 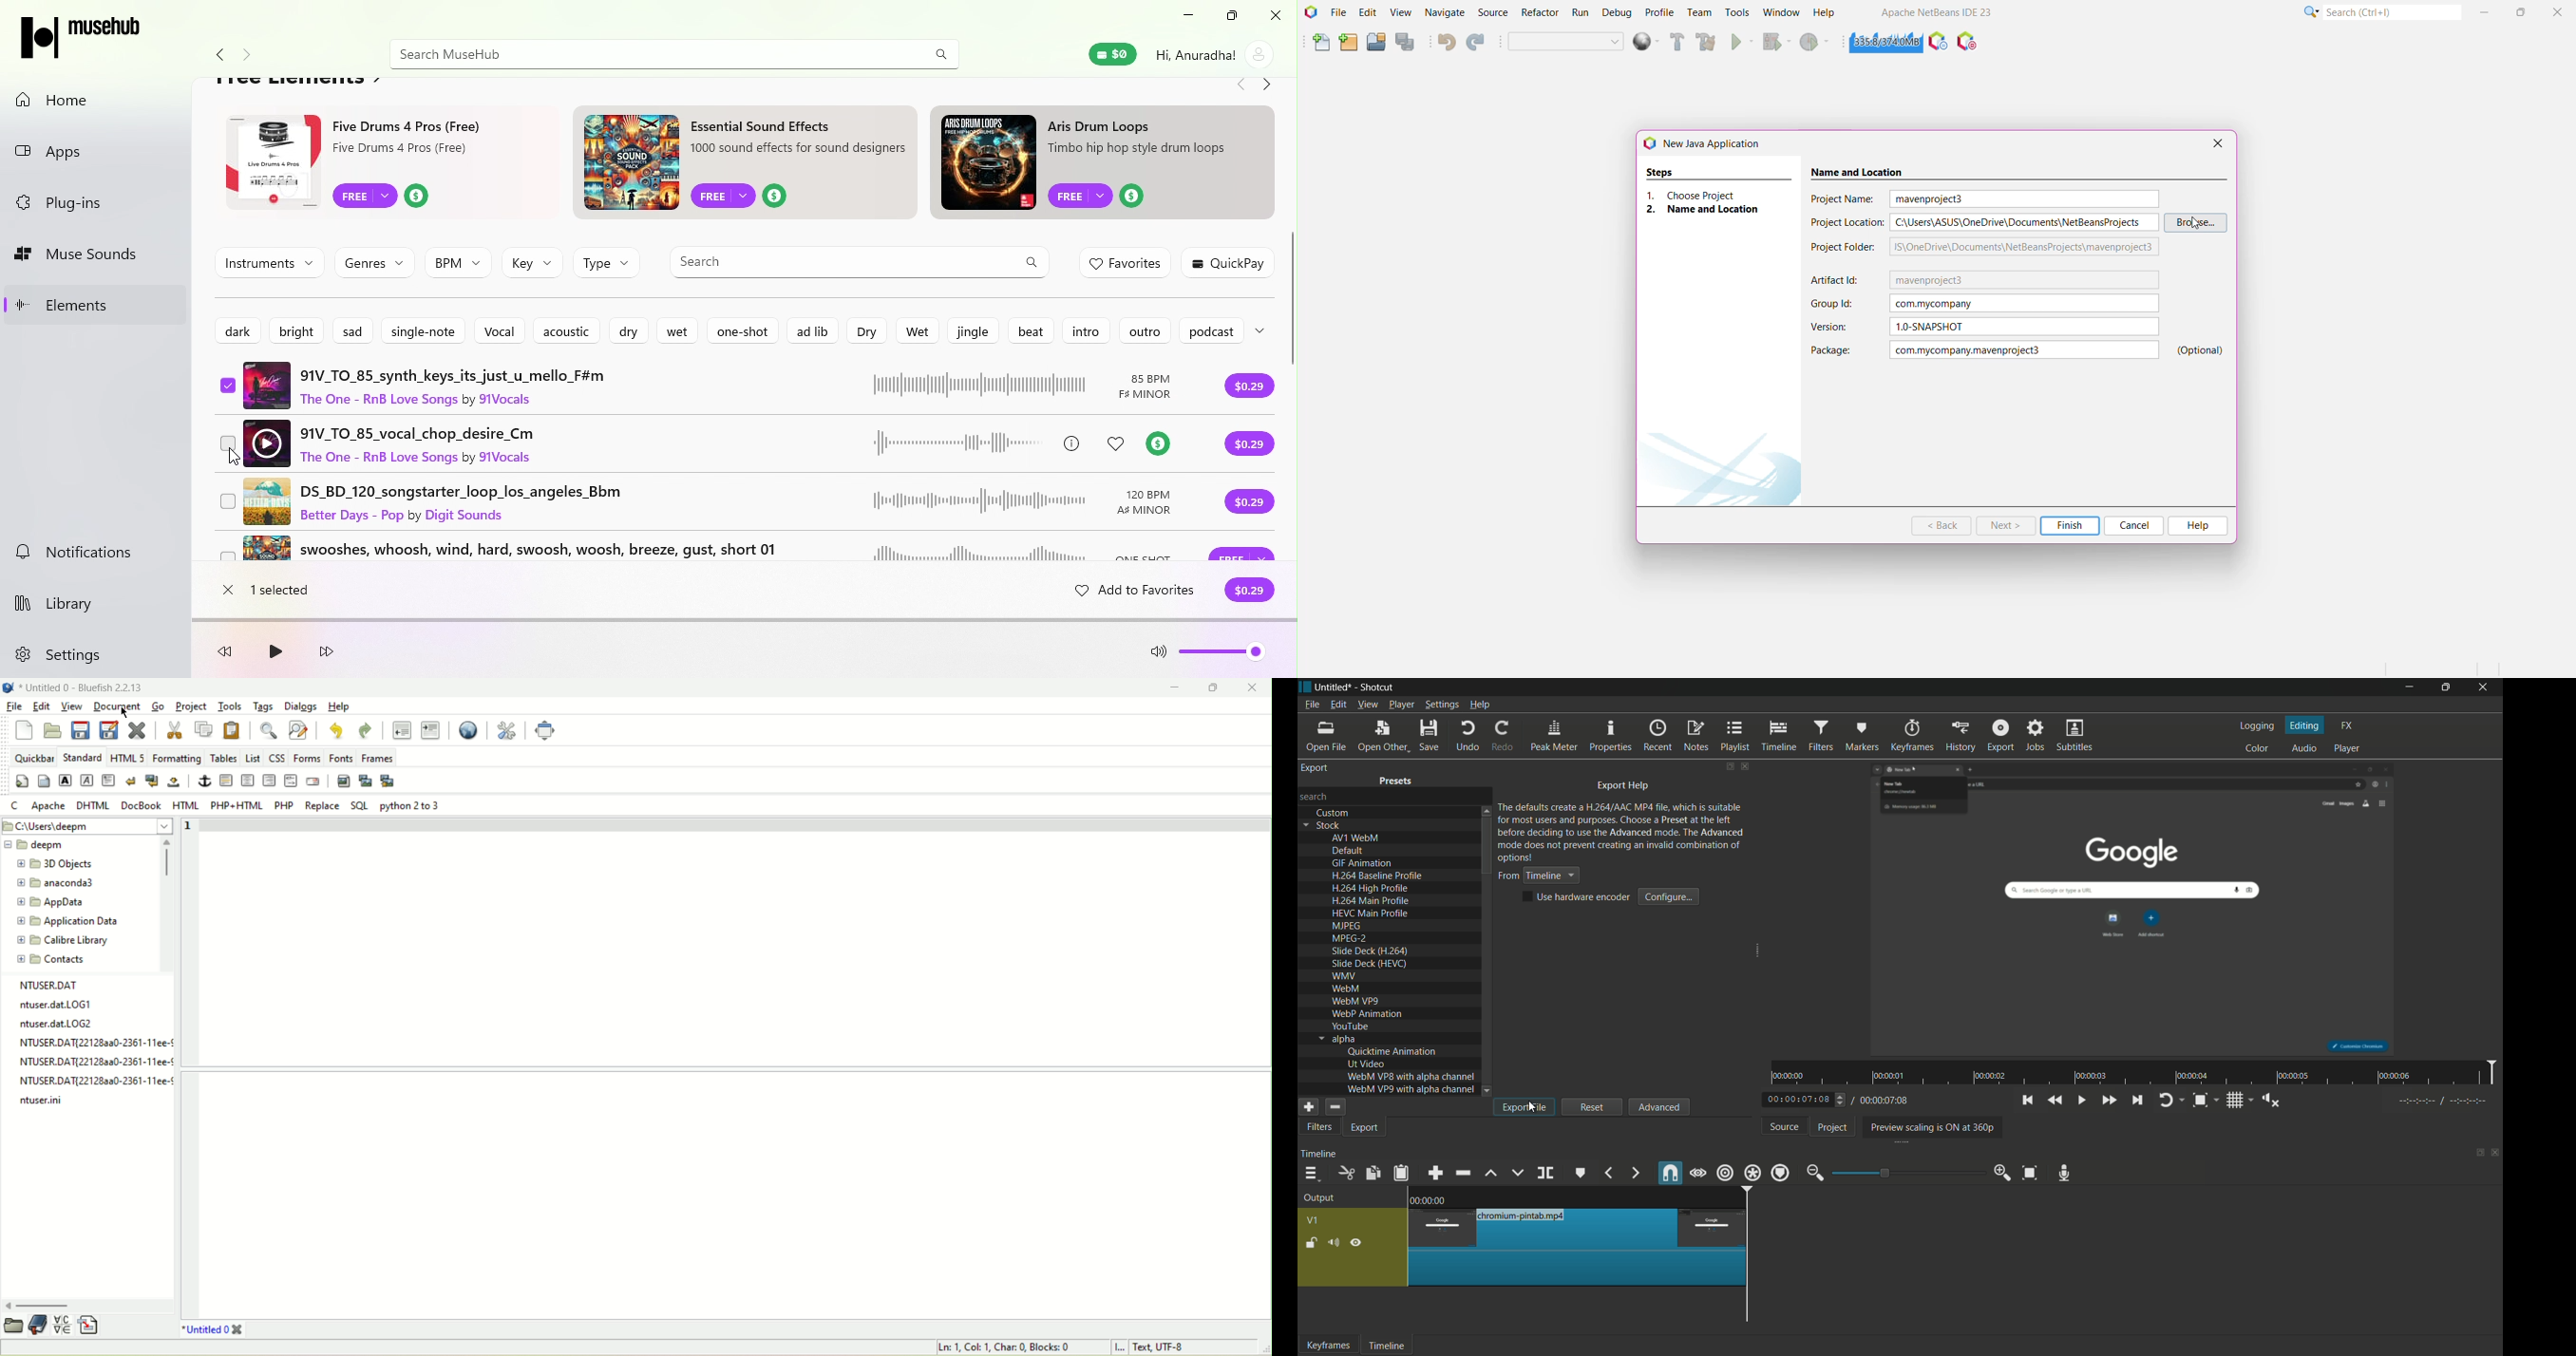 What do you see at coordinates (1752, 1173) in the screenshot?
I see `ripple all tracks` at bounding box center [1752, 1173].